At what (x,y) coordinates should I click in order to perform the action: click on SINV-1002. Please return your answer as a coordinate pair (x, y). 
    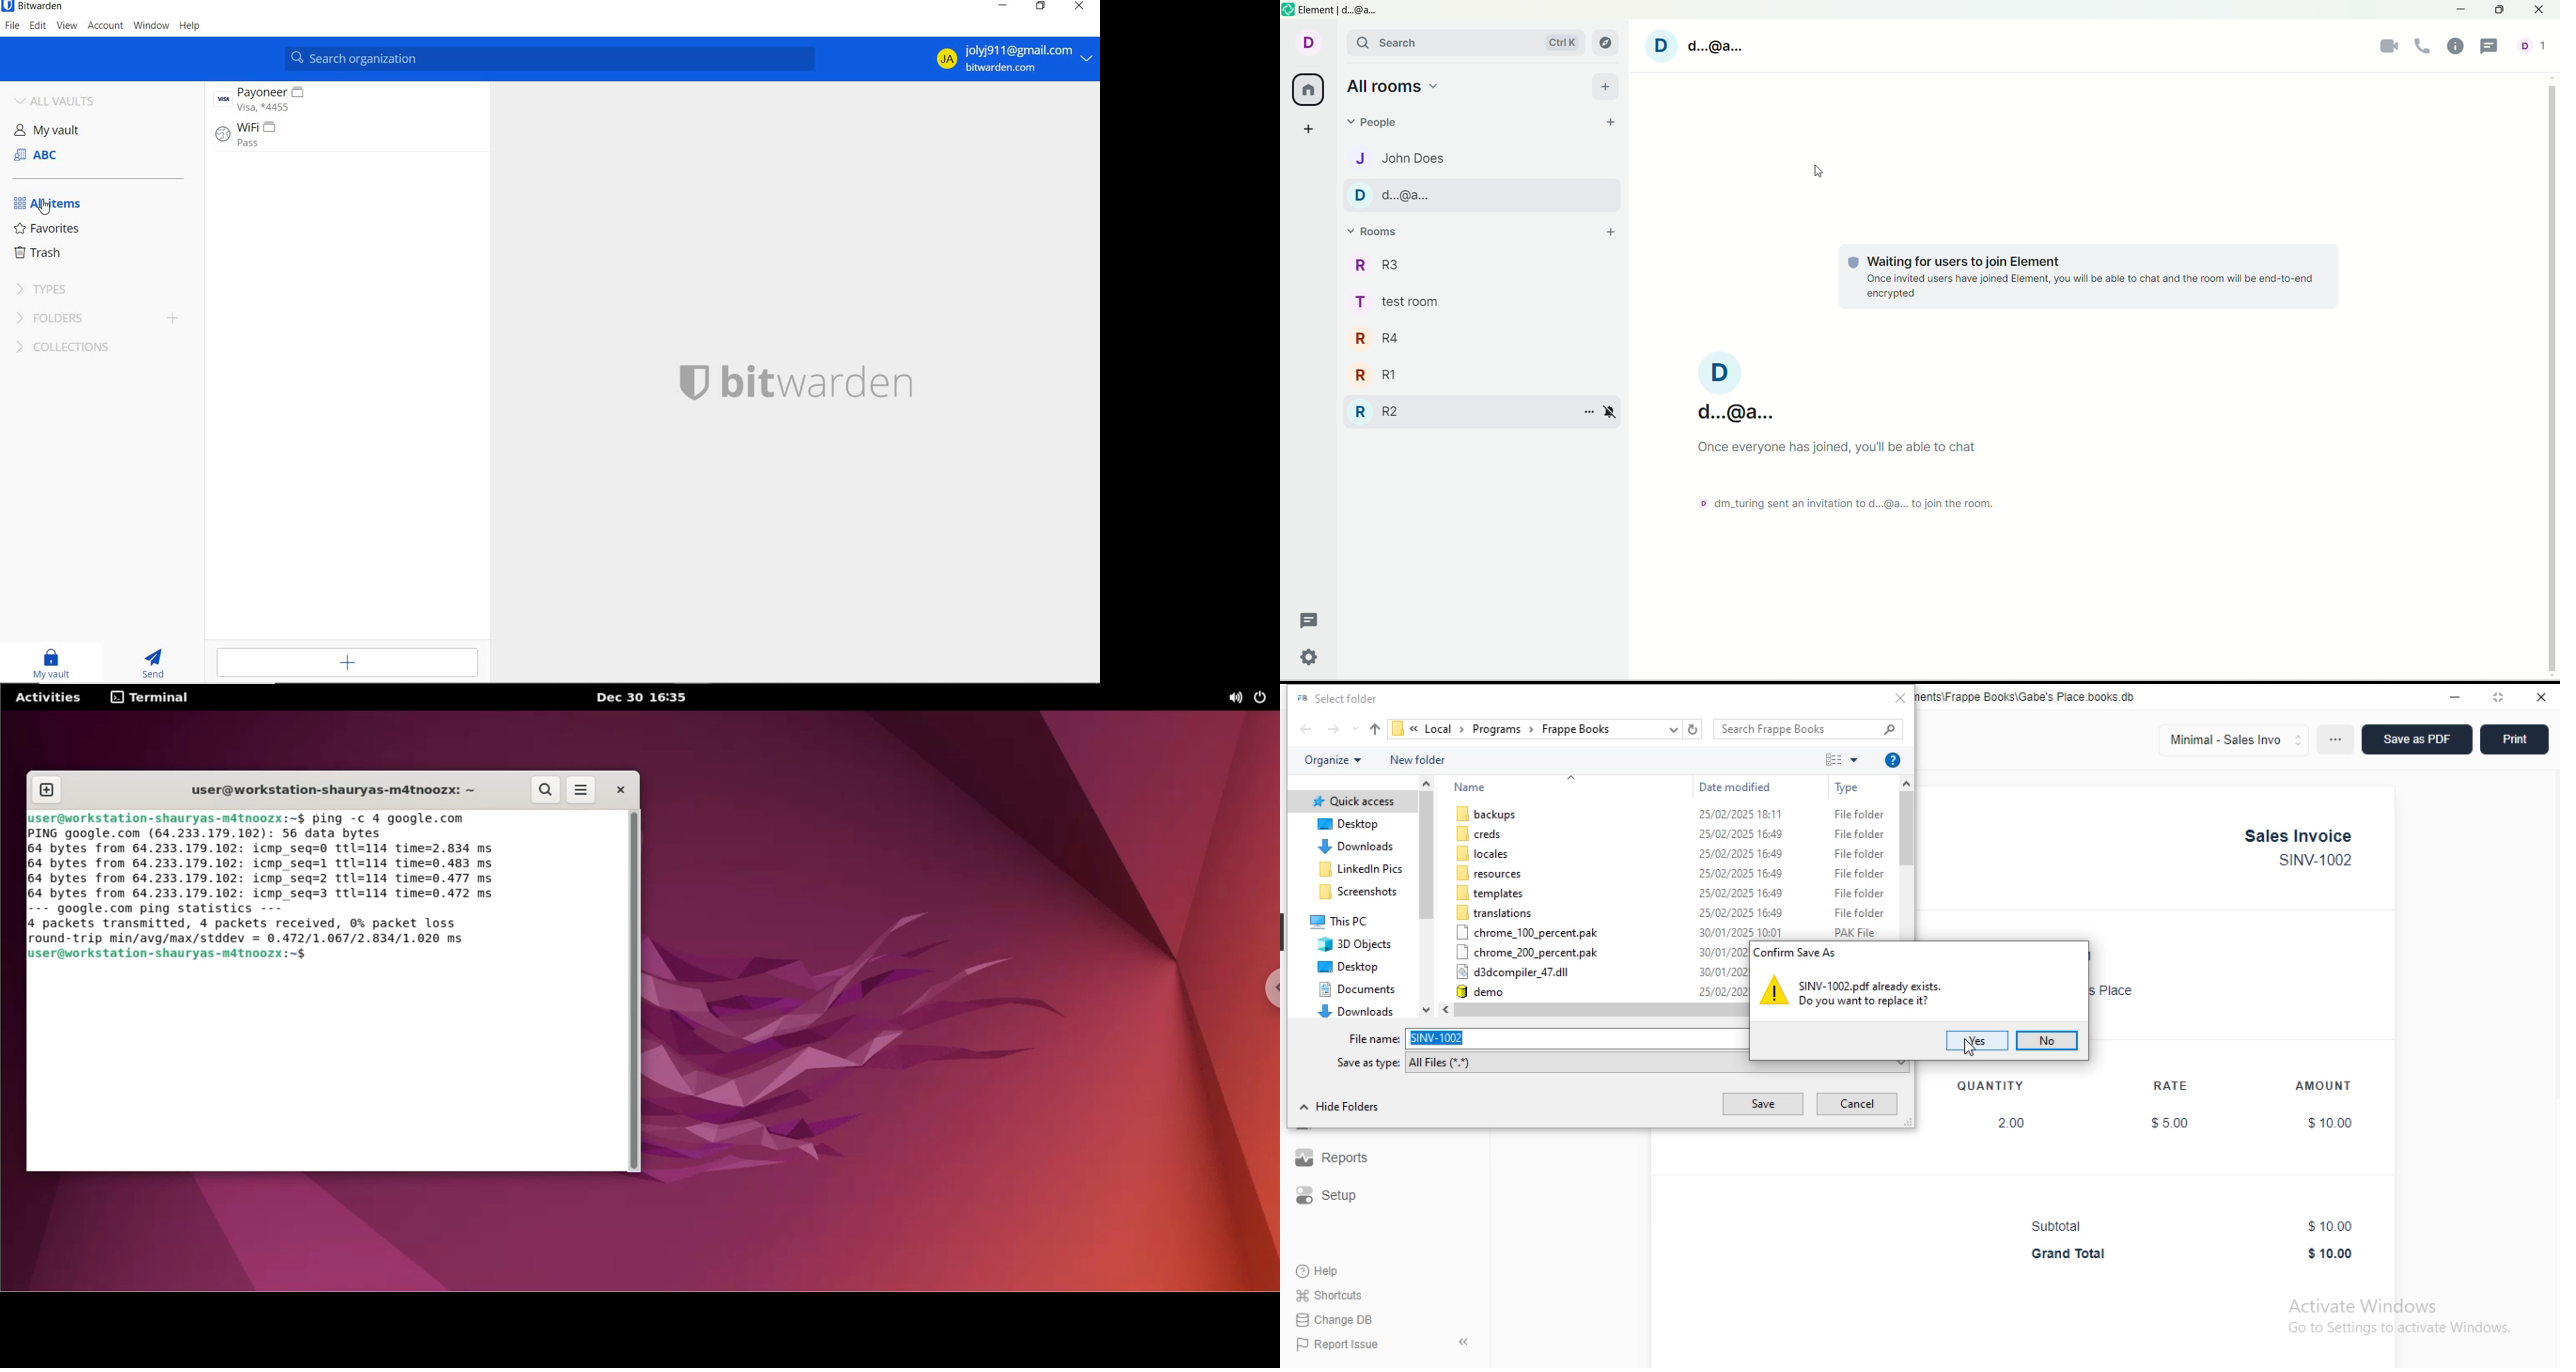
    Looking at the image, I should click on (1577, 1038).